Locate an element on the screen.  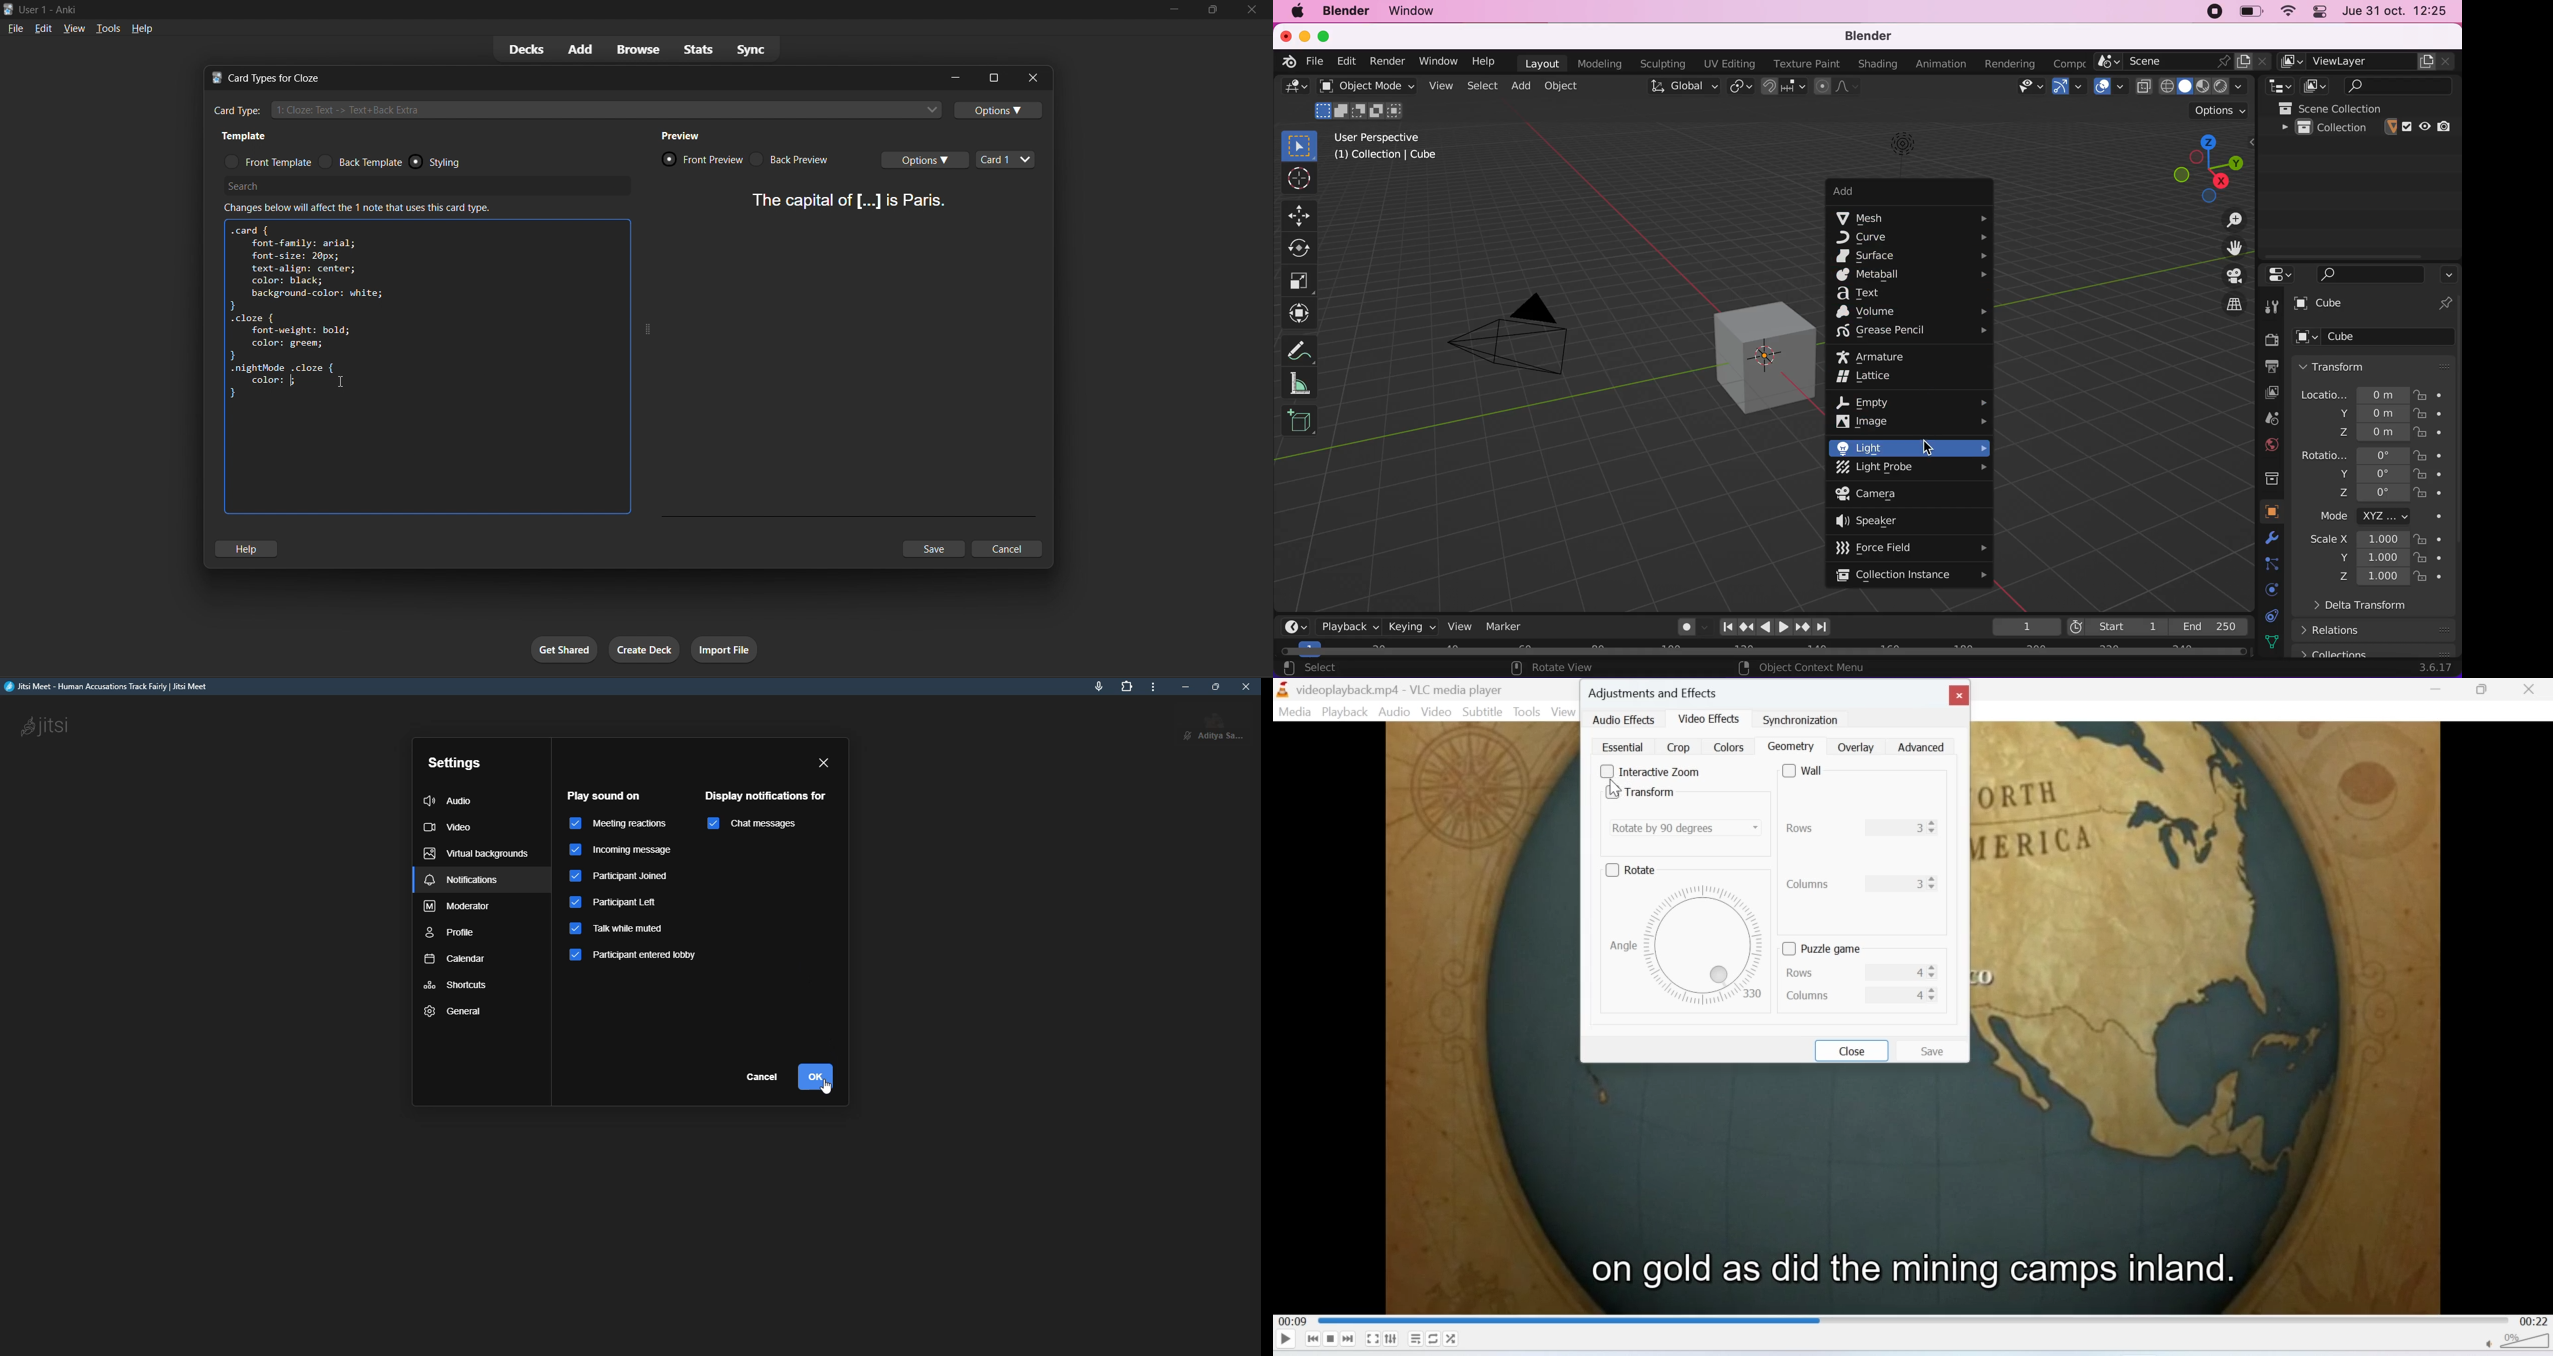
lattice is located at coordinates (1875, 378).